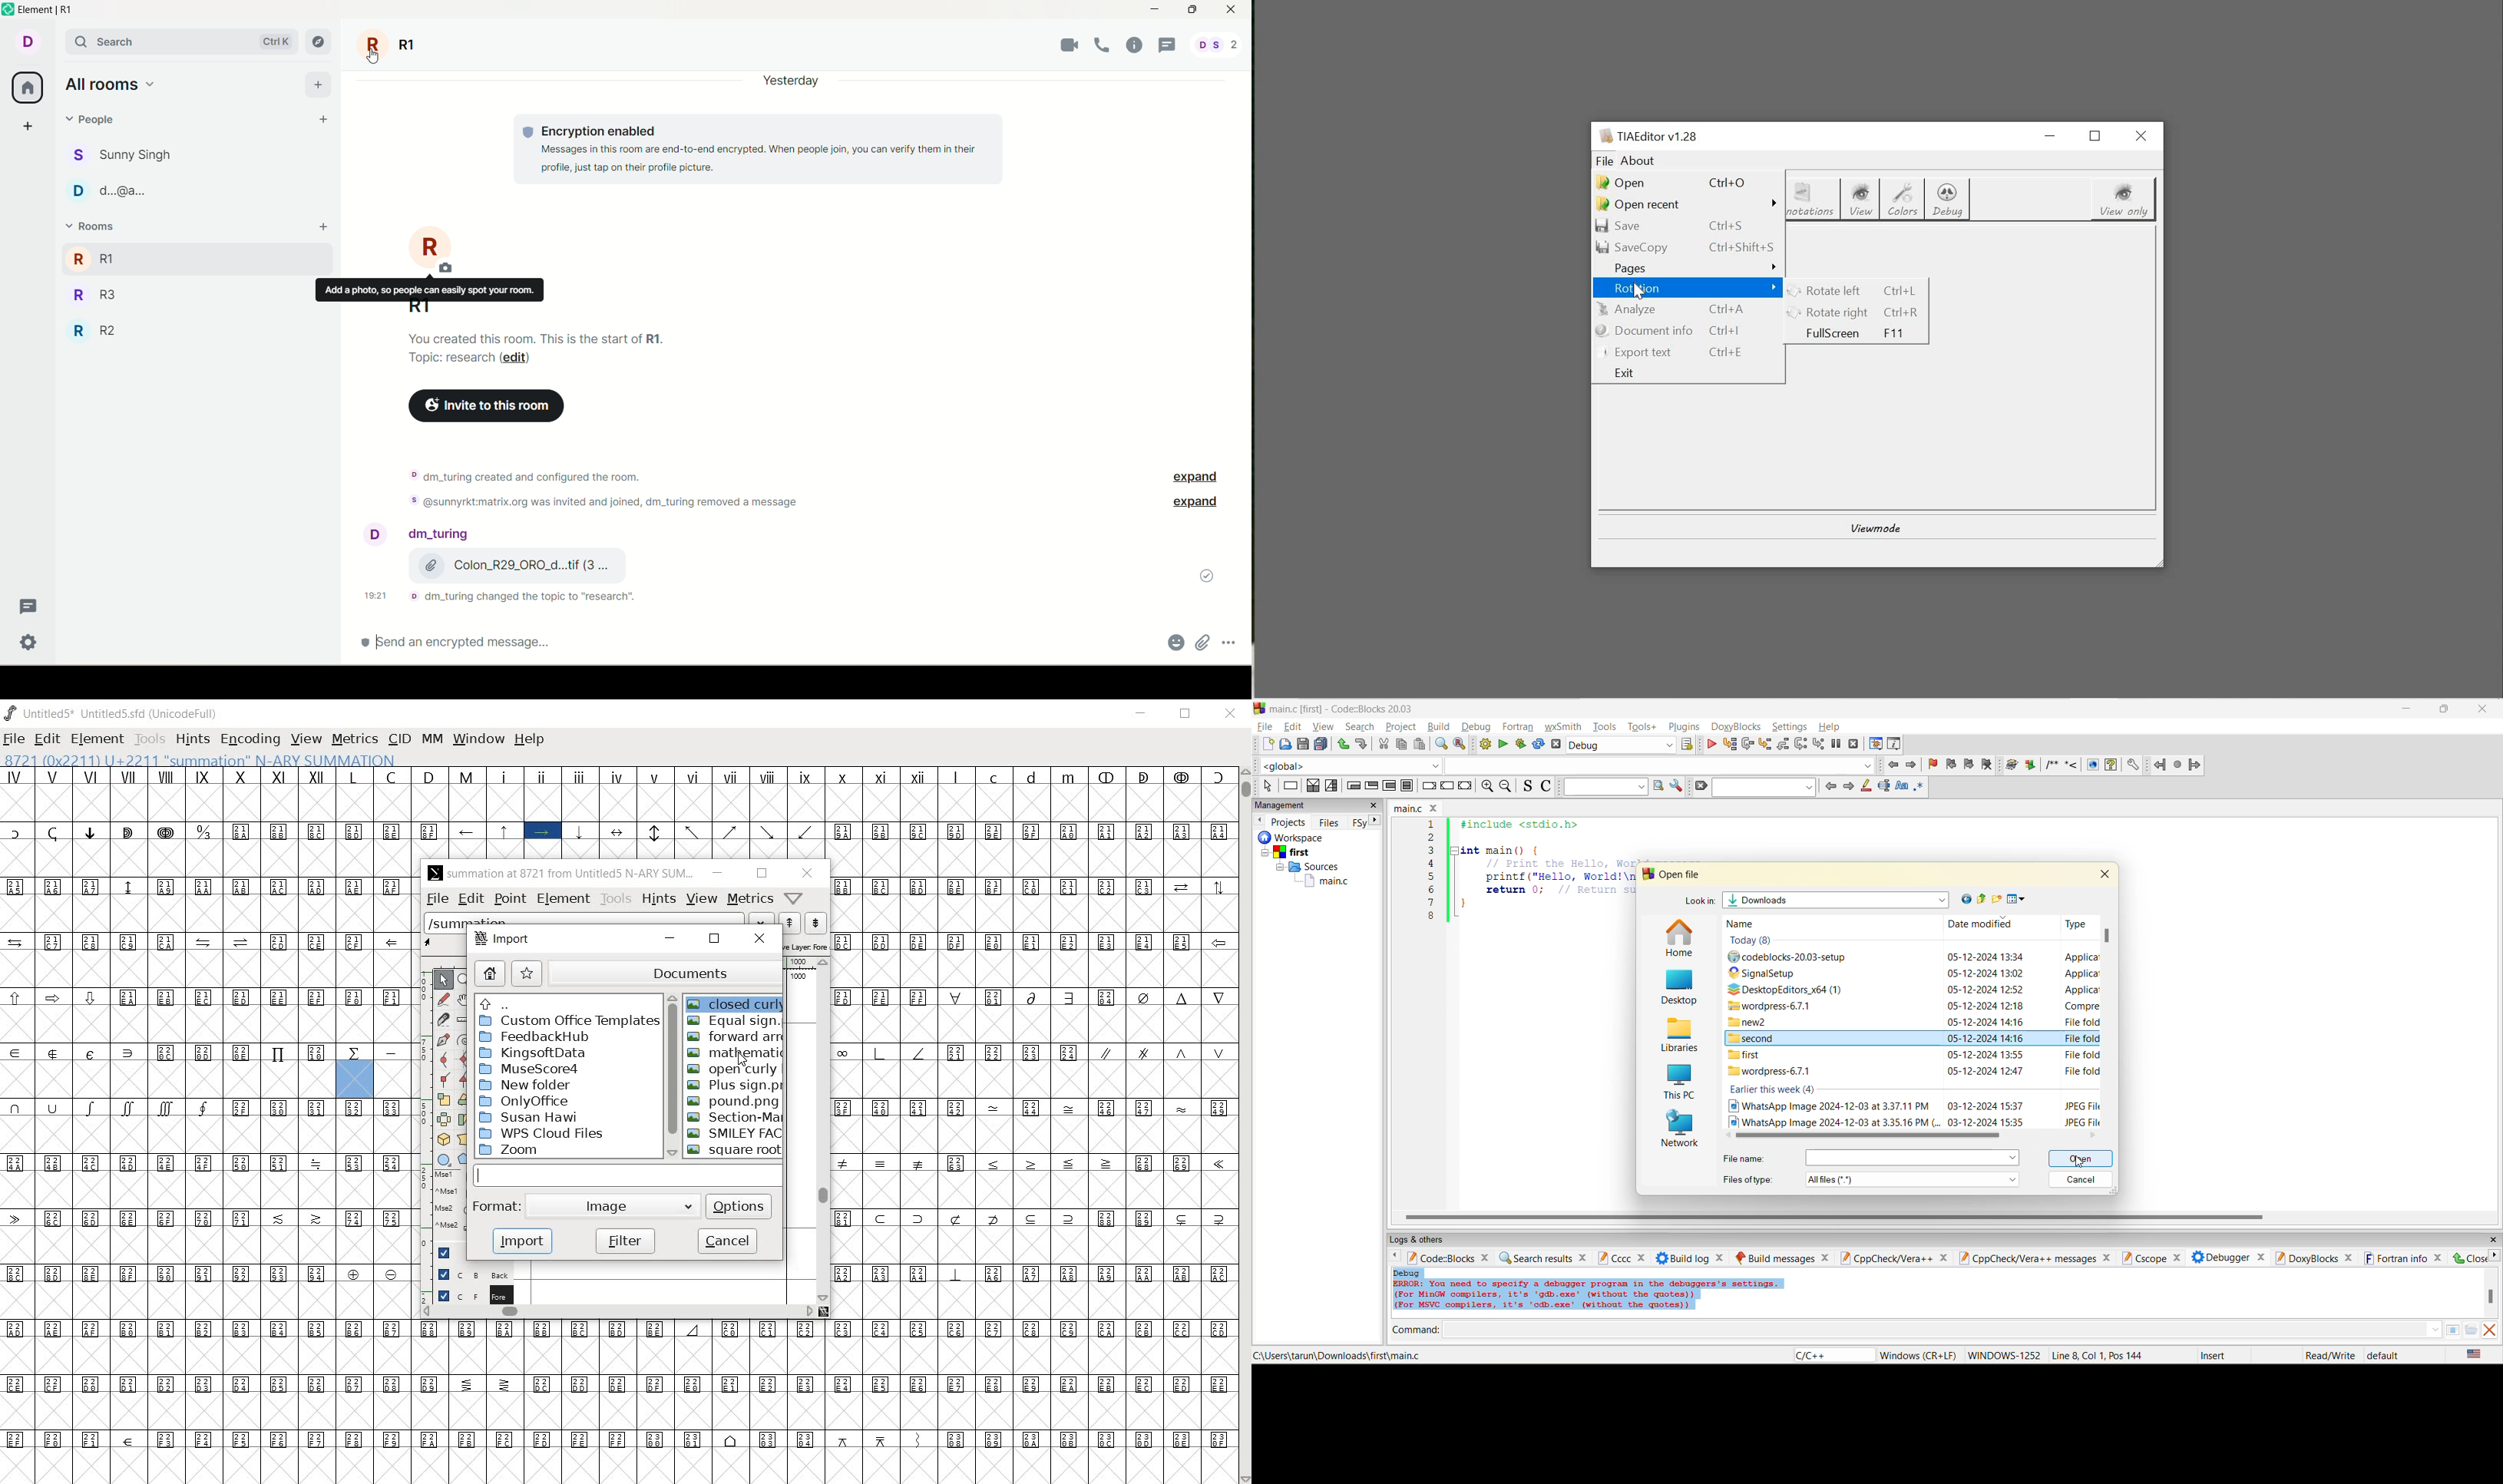 This screenshot has height=1484, width=2520. What do you see at coordinates (432, 250) in the screenshot?
I see `room R1` at bounding box center [432, 250].